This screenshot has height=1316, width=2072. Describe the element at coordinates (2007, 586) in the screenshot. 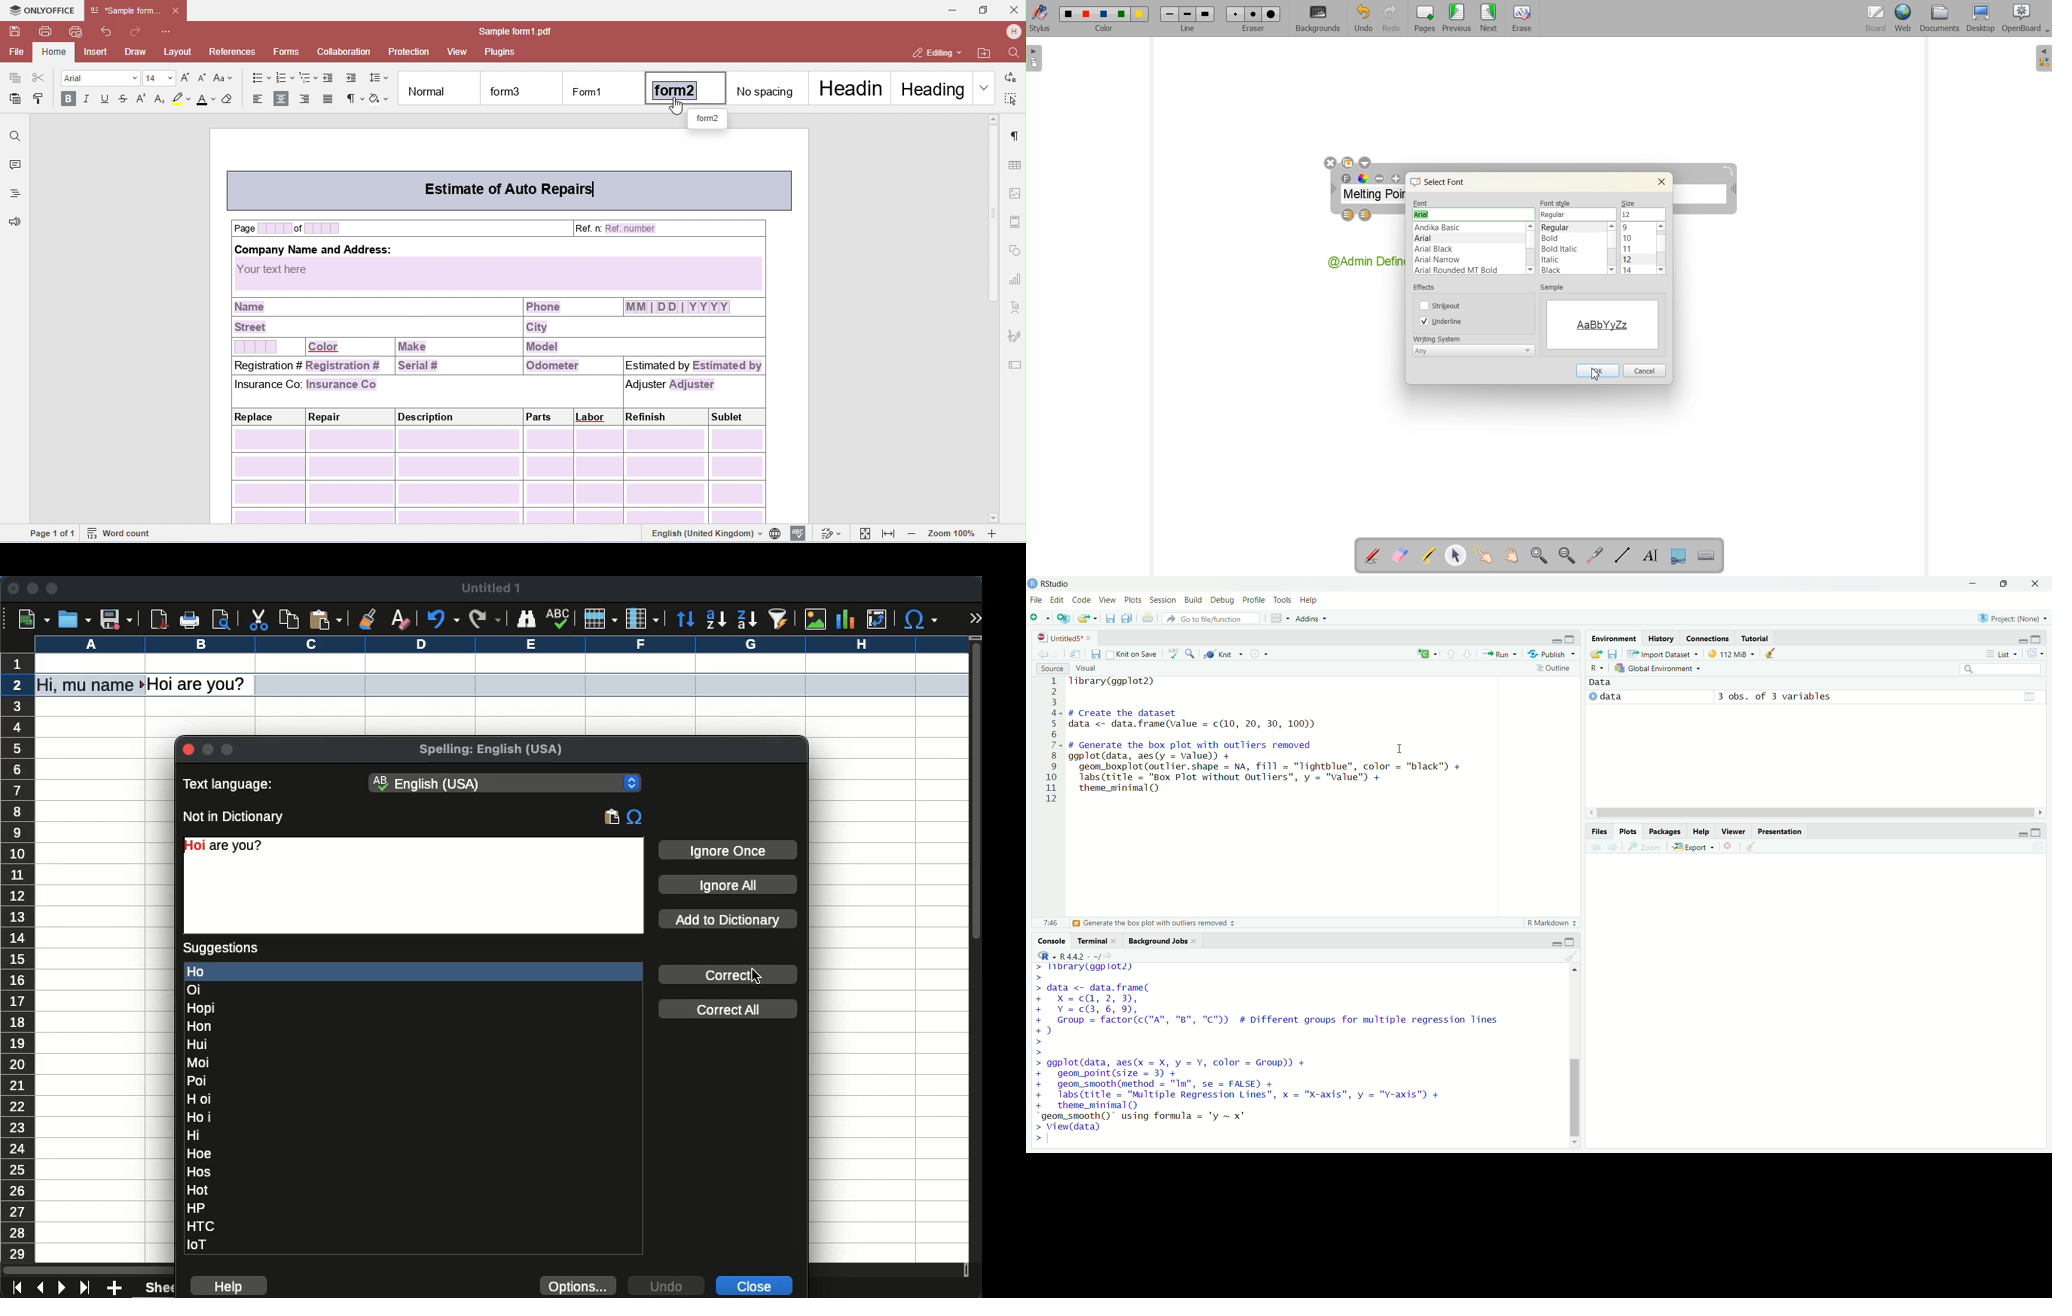

I see `maximise` at that location.